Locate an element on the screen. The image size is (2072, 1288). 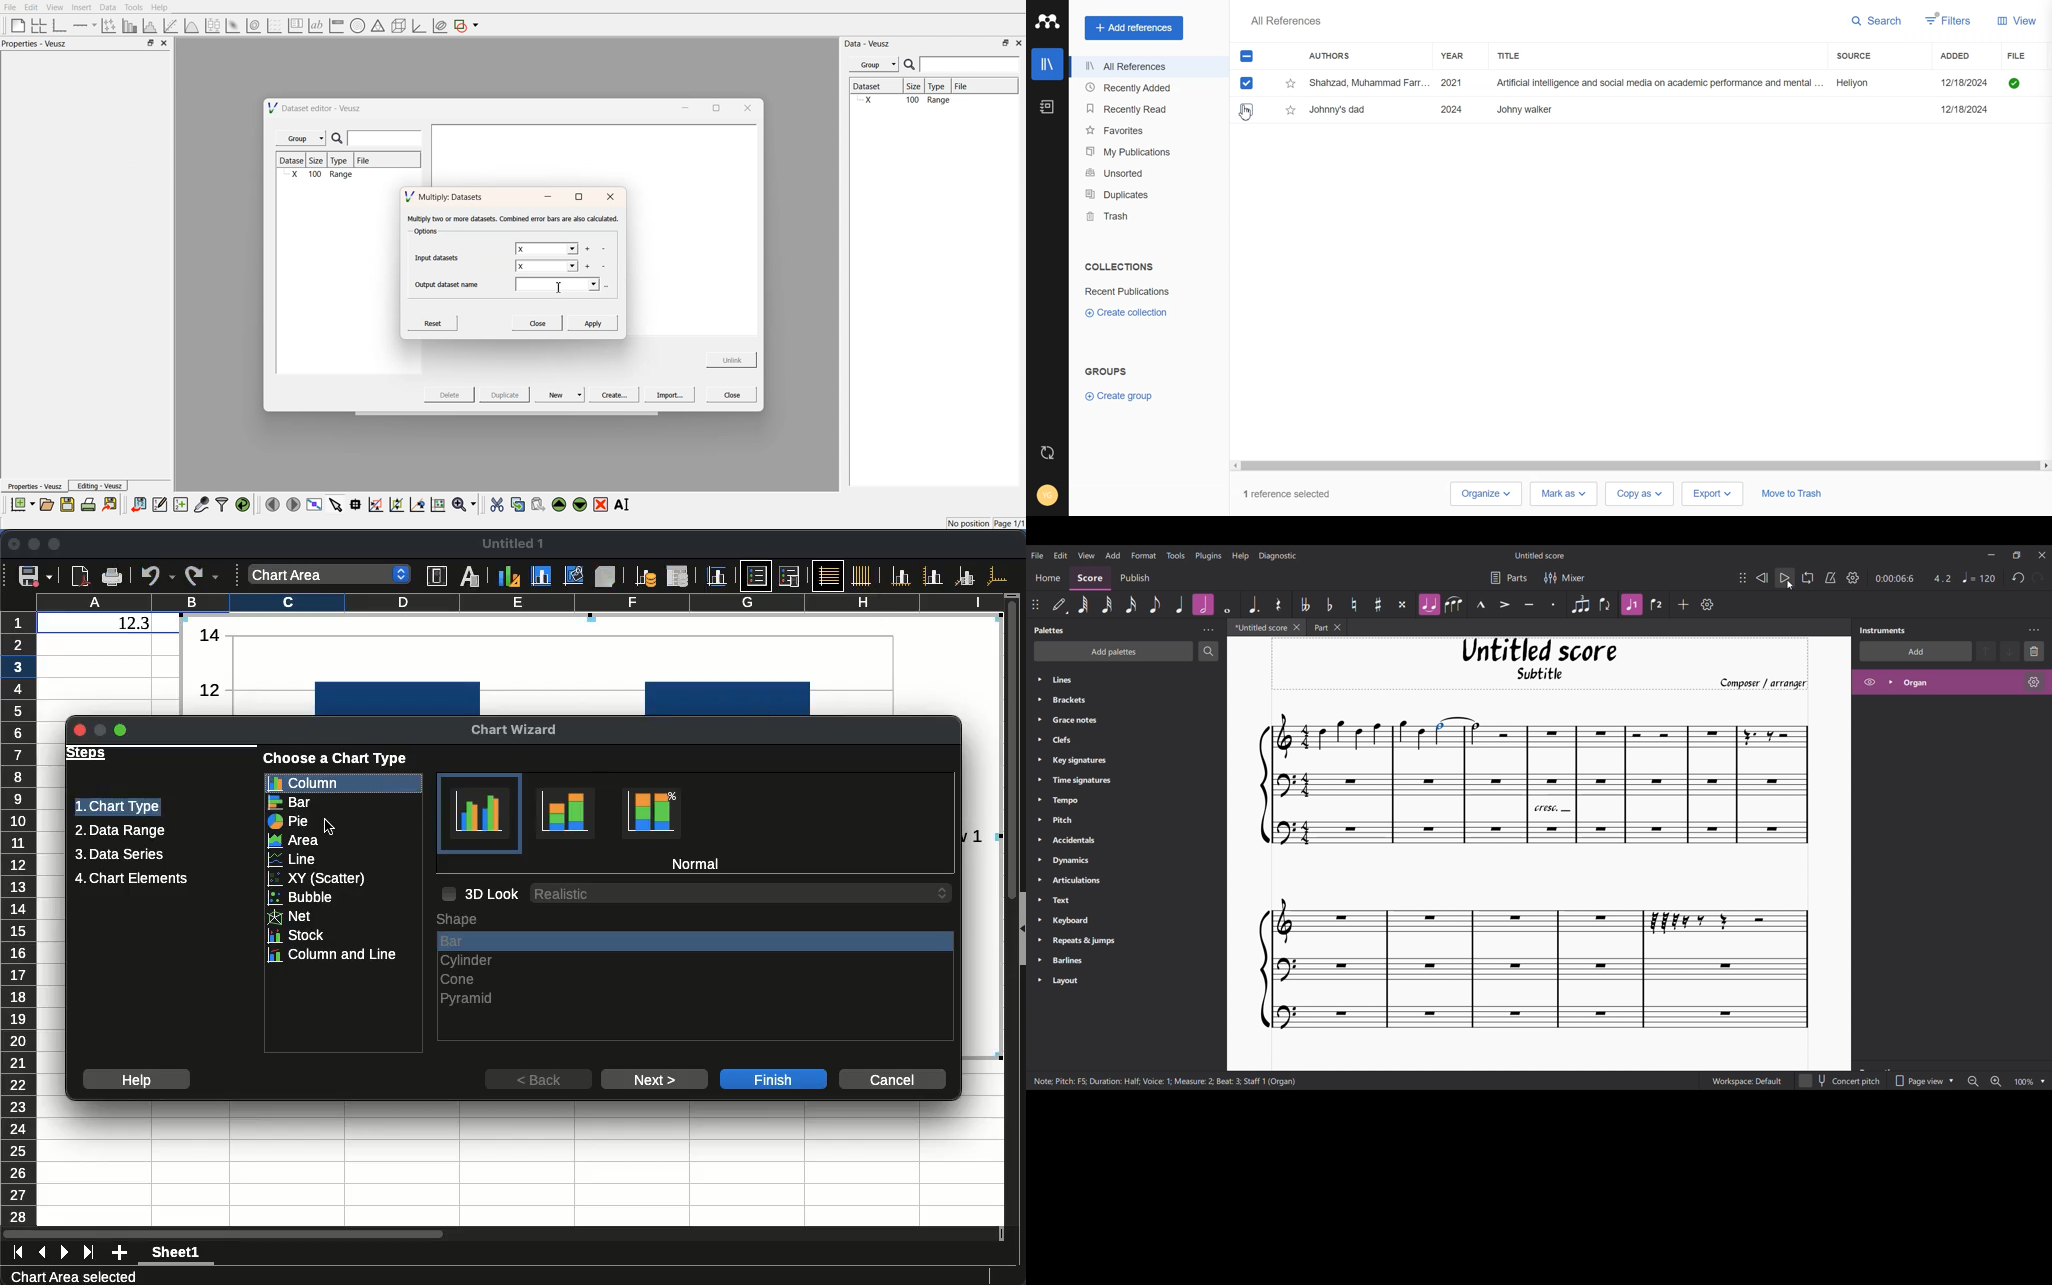
Help menu is located at coordinates (1241, 556).